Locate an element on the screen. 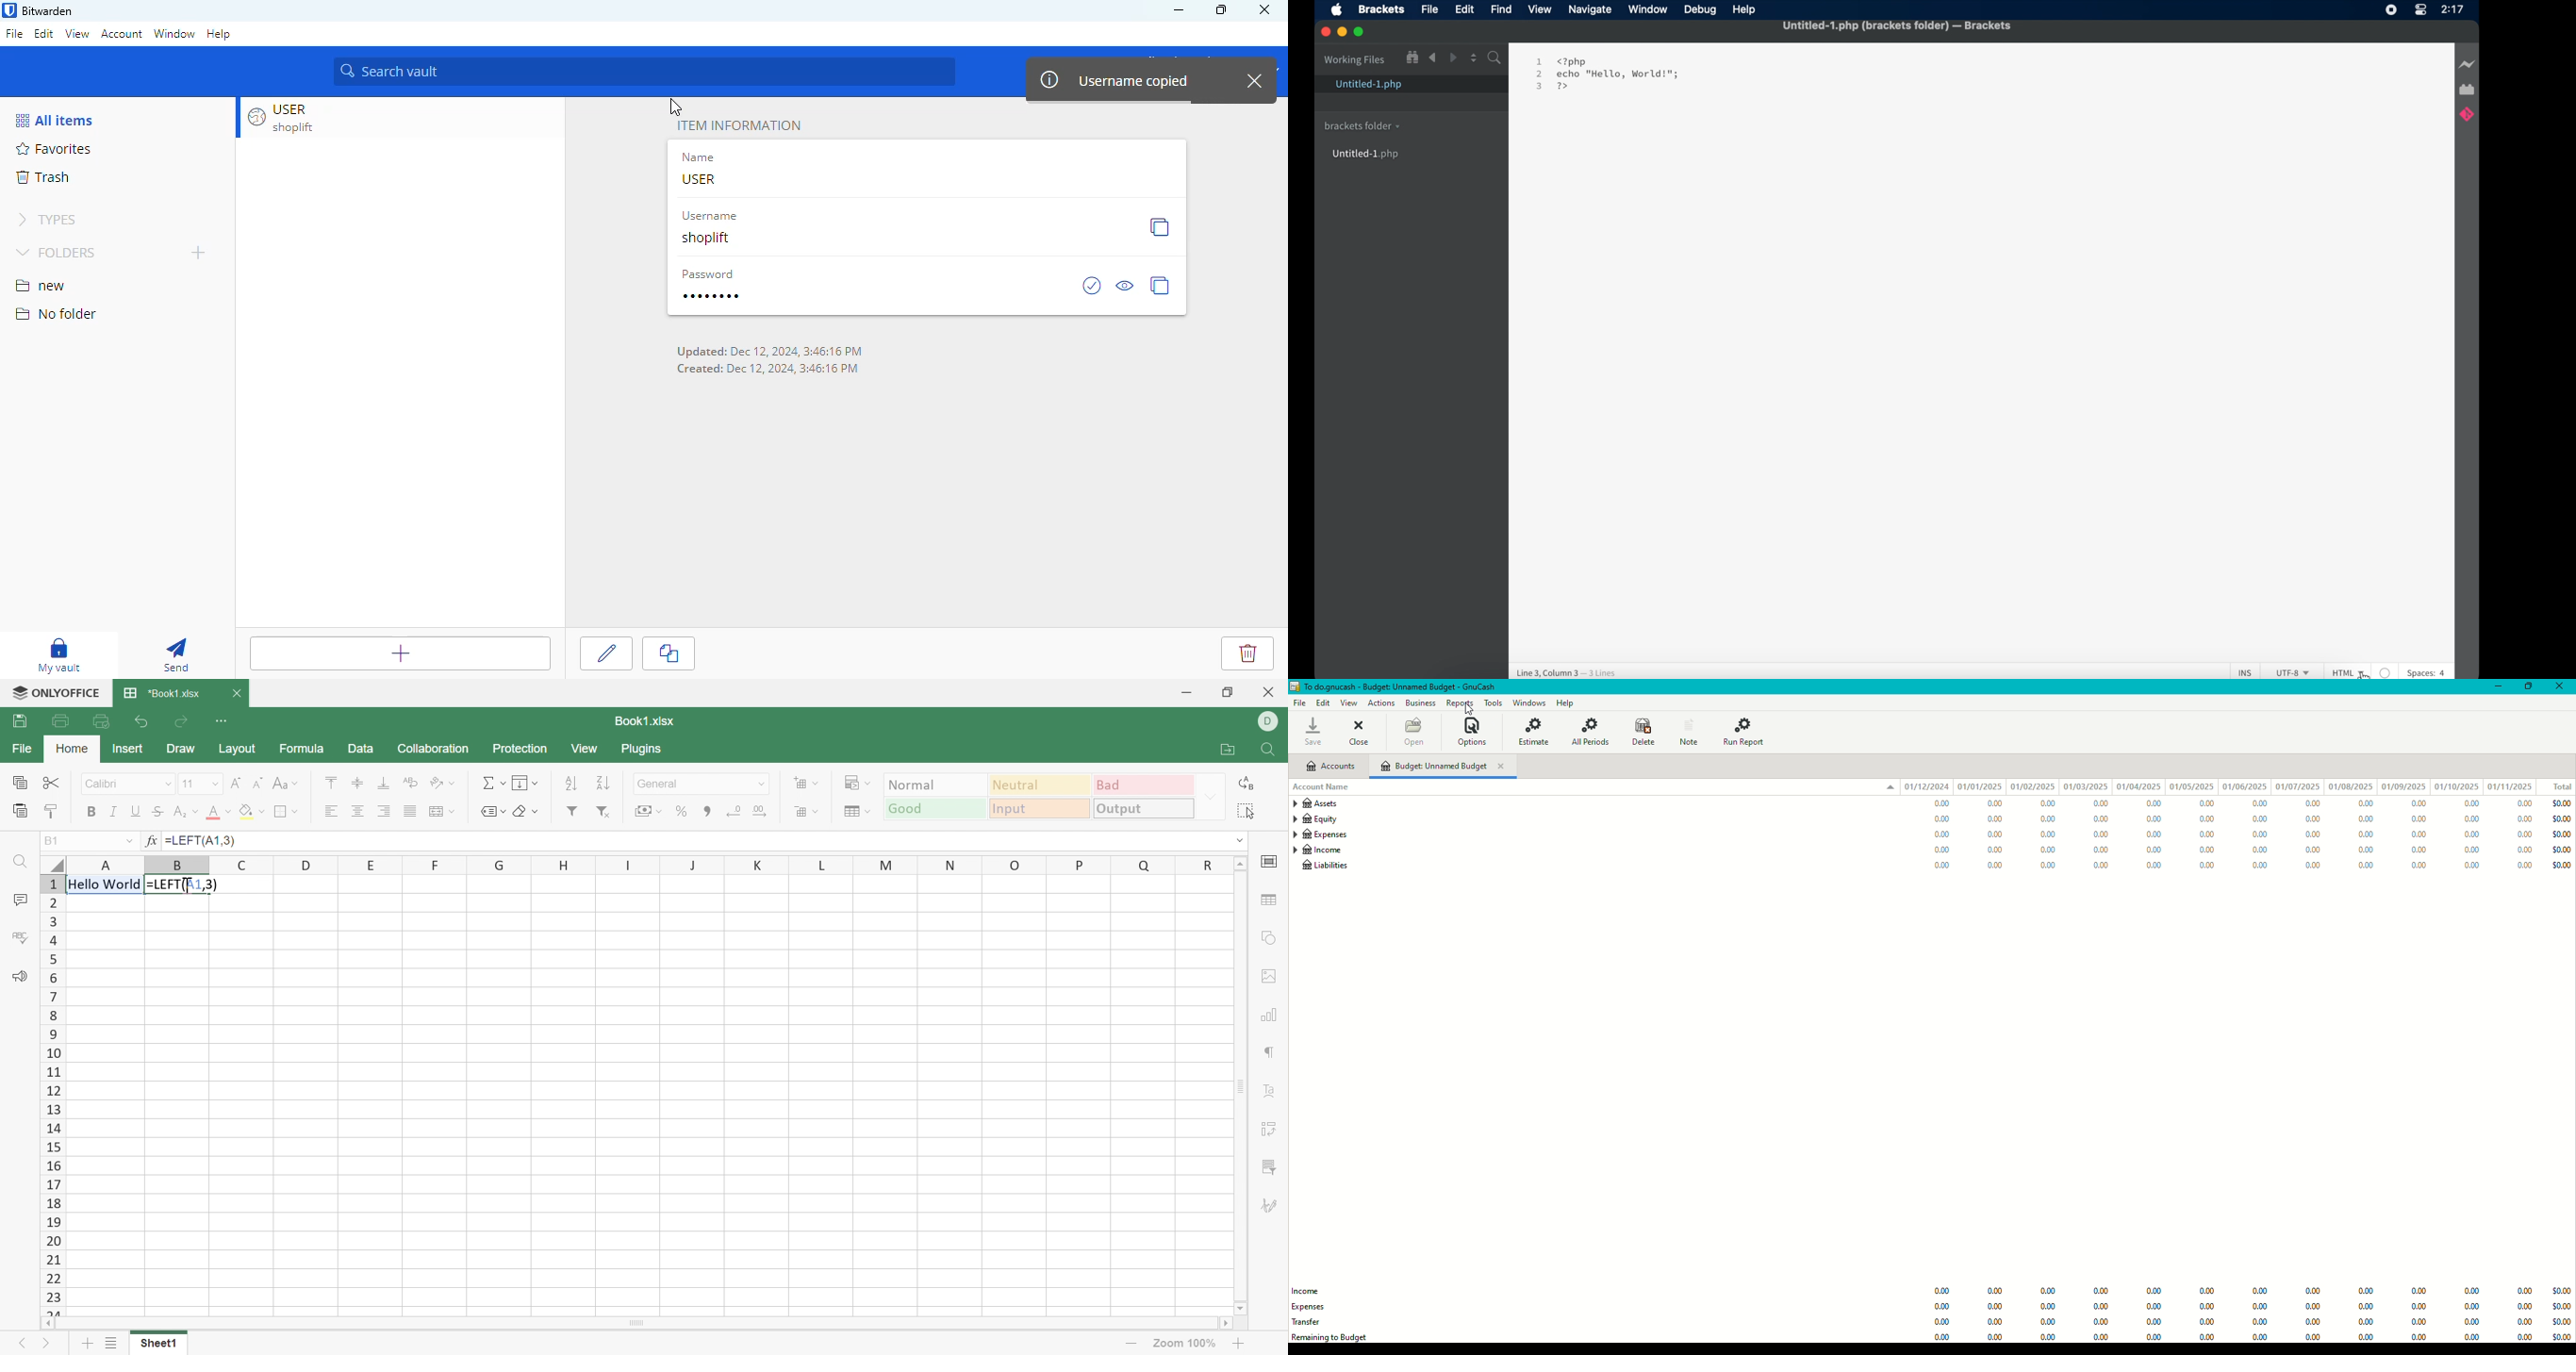 The image size is (2576, 1372). 0.00 is located at coordinates (1935, 835).